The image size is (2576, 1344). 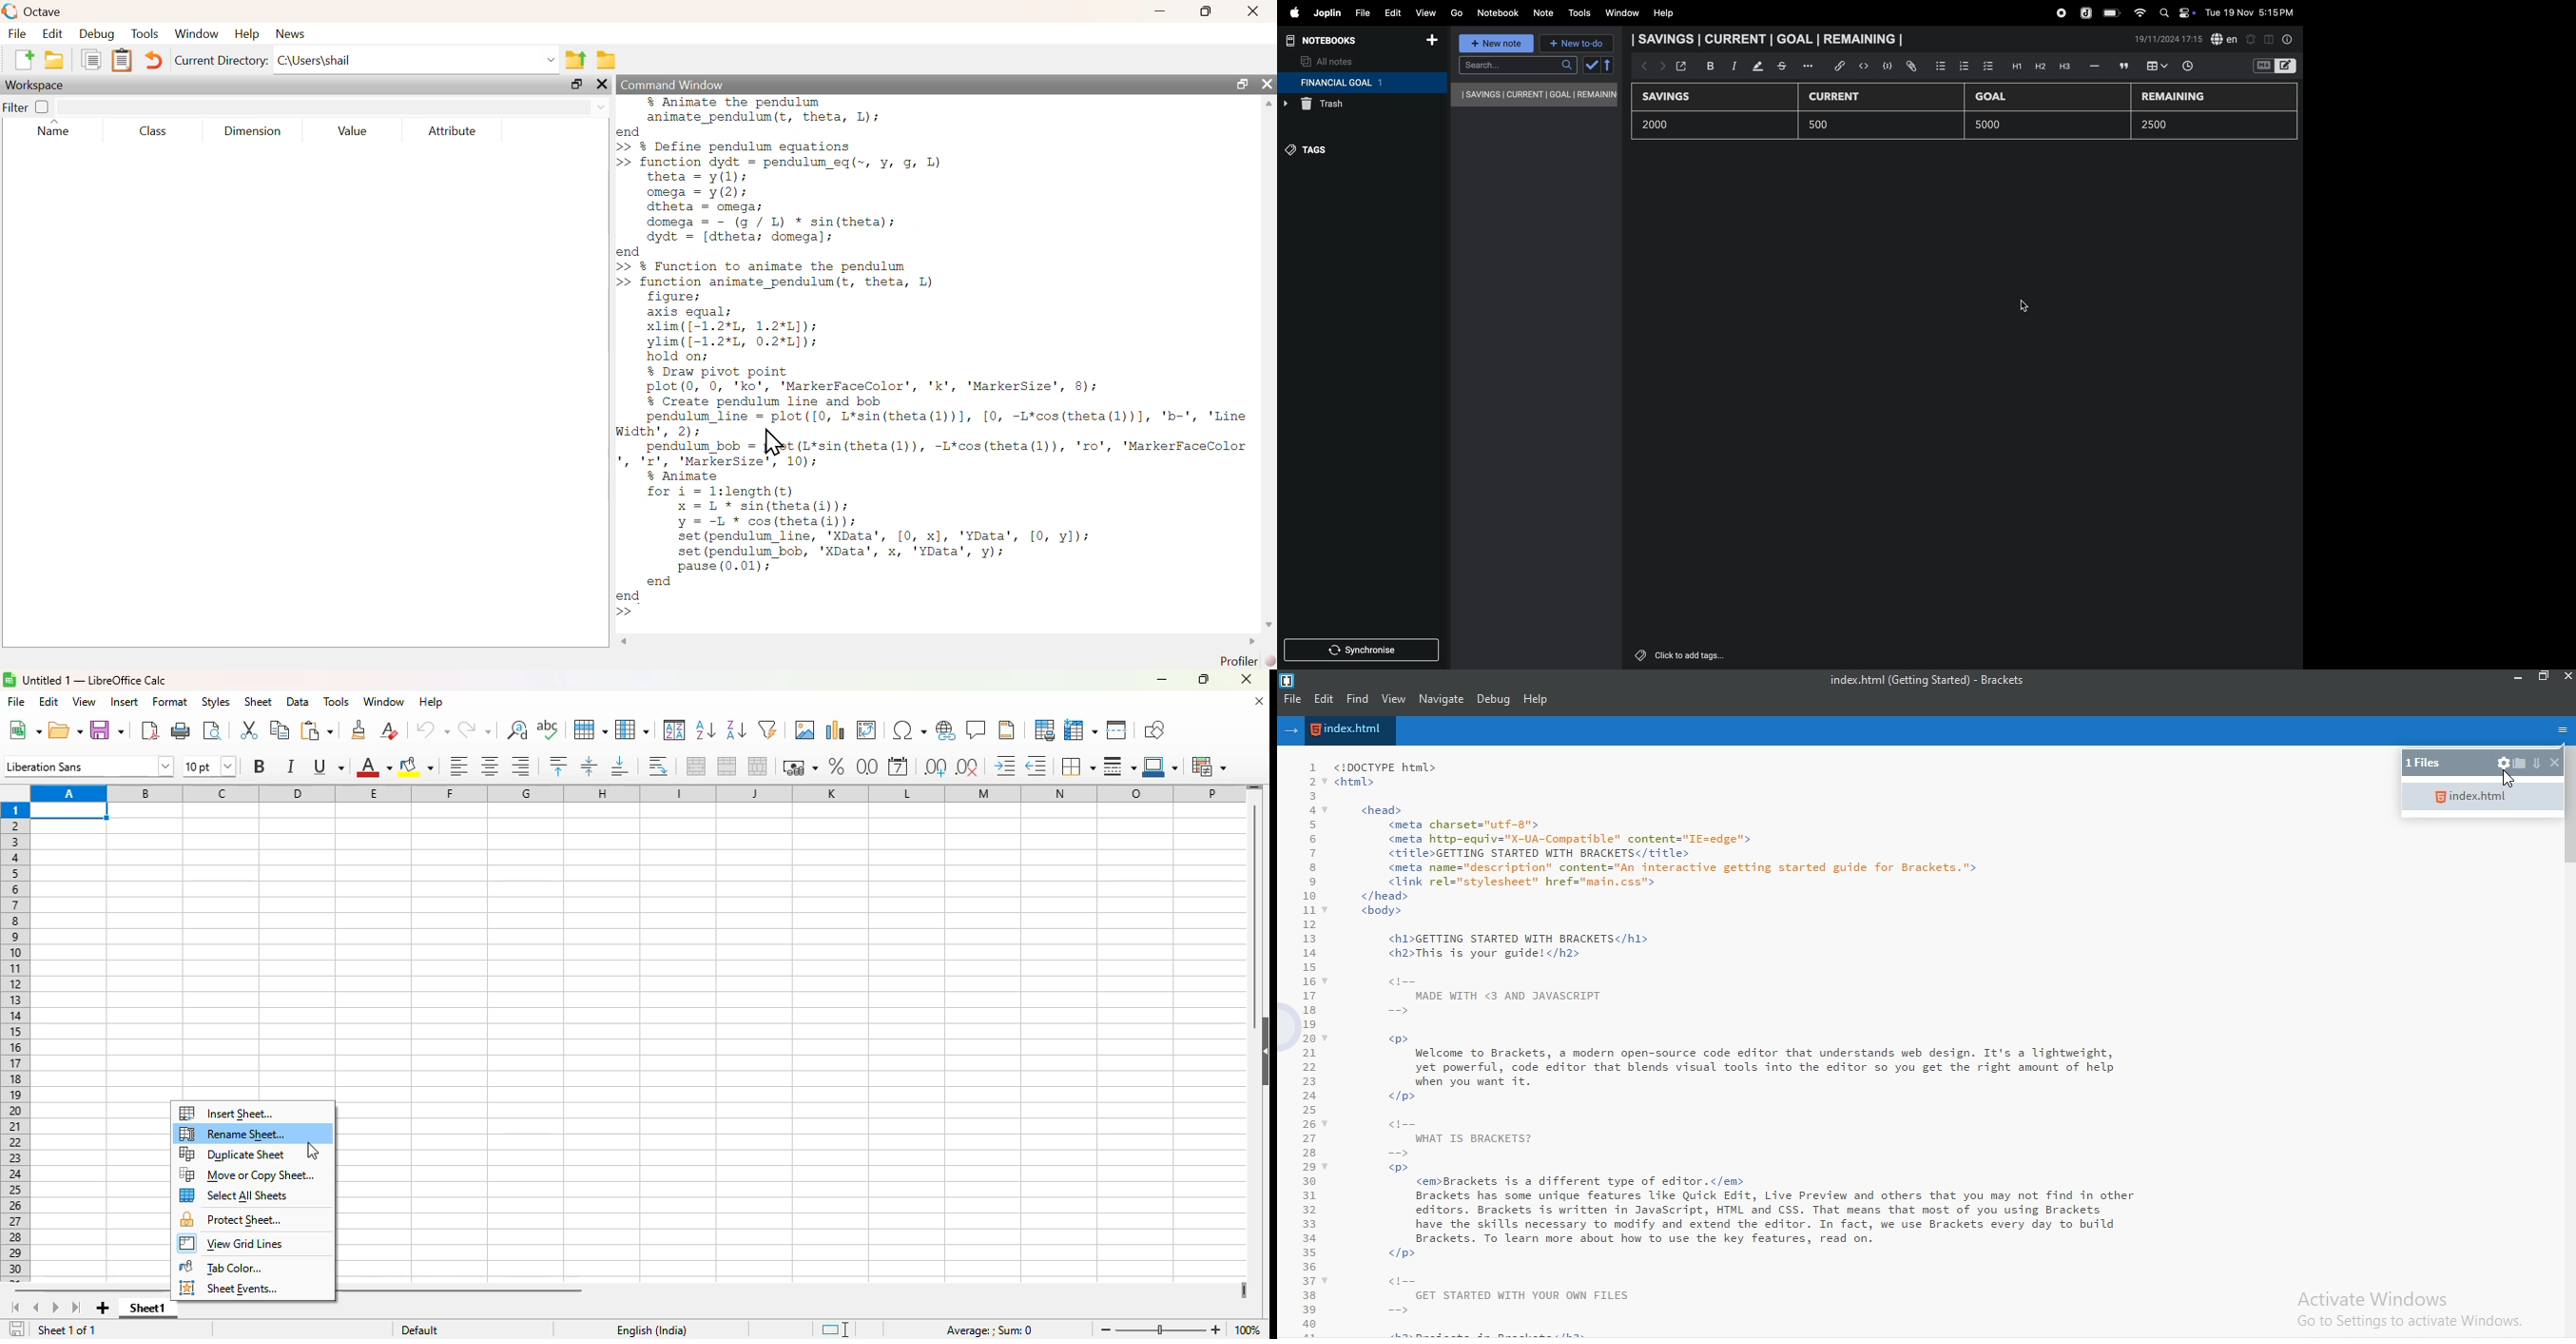 I want to click on date and time, so click(x=2169, y=39).